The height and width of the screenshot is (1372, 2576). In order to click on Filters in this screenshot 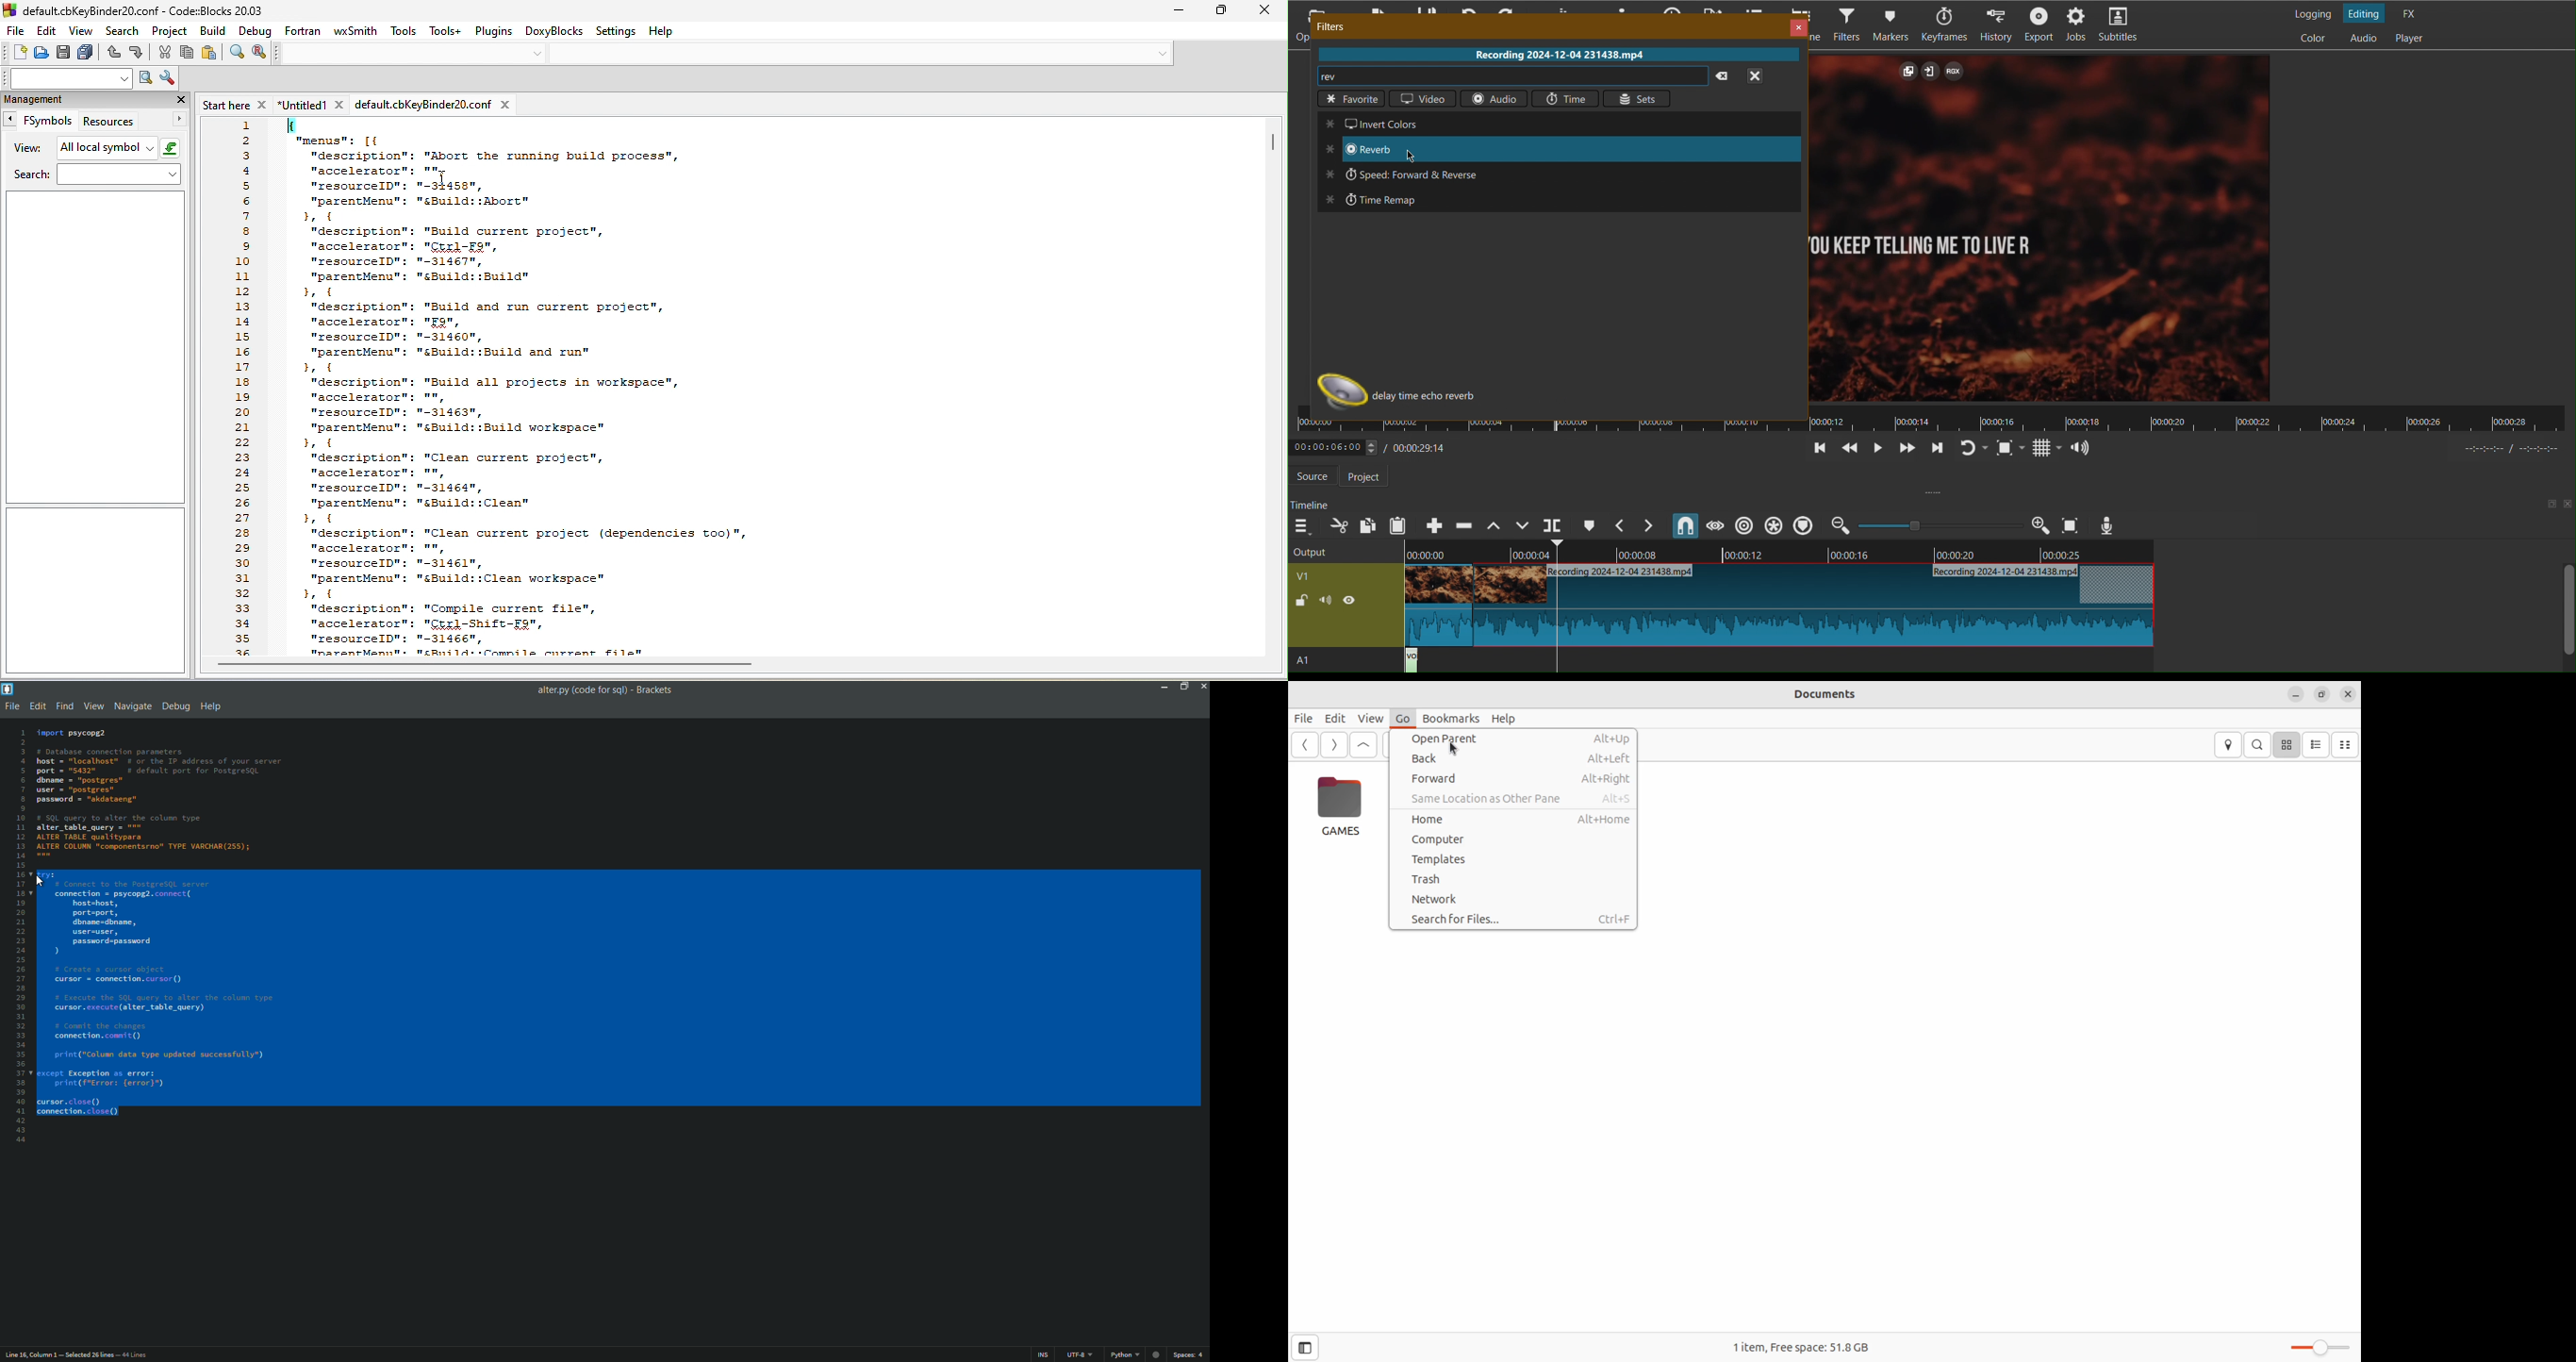, I will do `click(1332, 26)`.